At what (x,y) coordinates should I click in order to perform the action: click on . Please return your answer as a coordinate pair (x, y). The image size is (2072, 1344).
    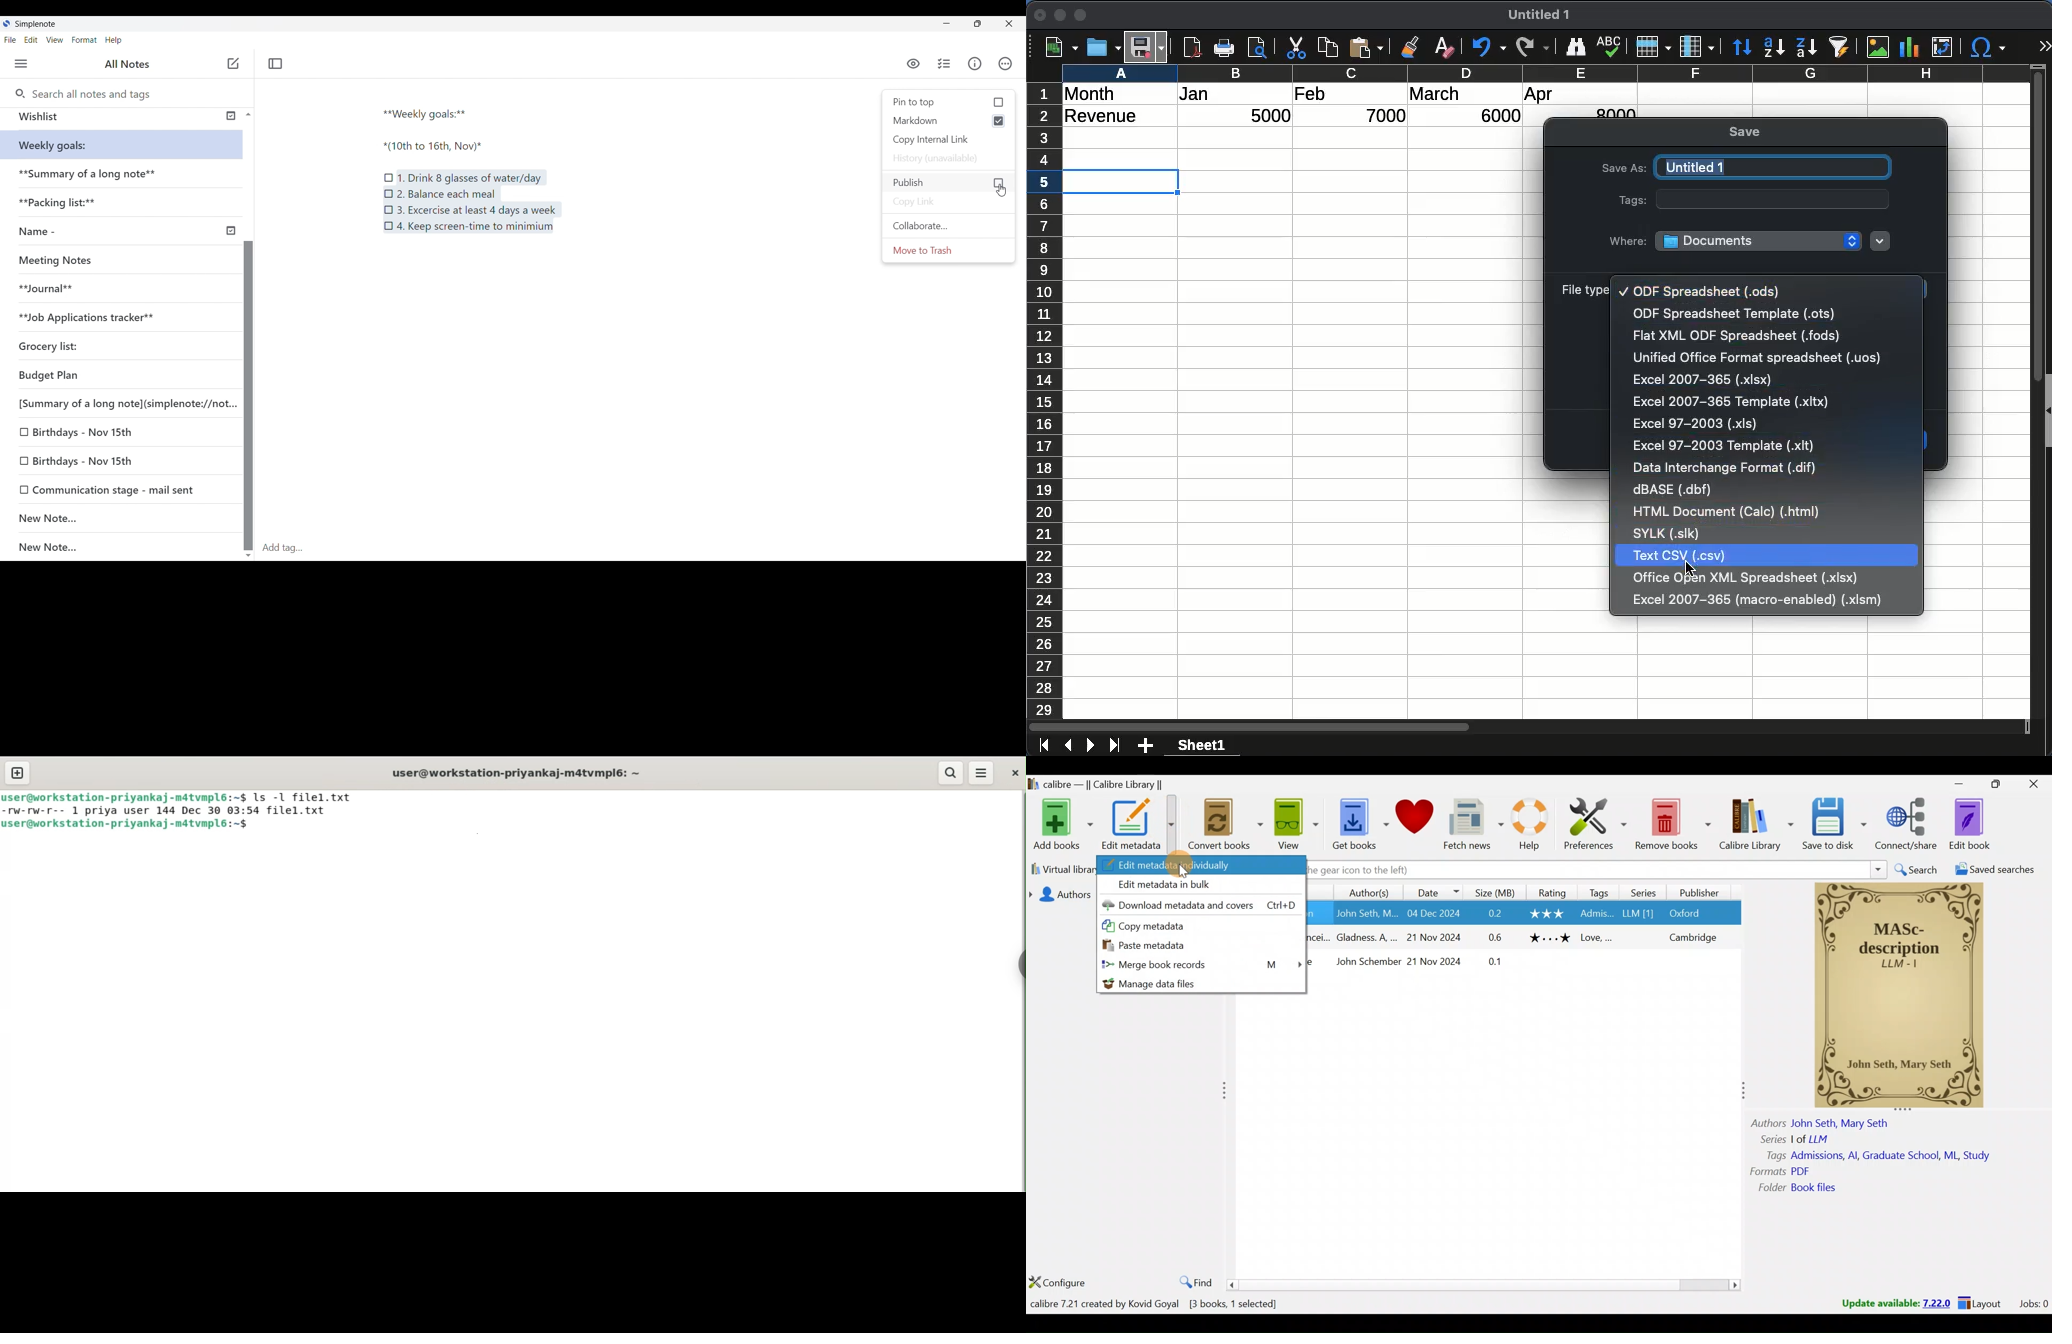
    Looking at the image, I should click on (1693, 913).